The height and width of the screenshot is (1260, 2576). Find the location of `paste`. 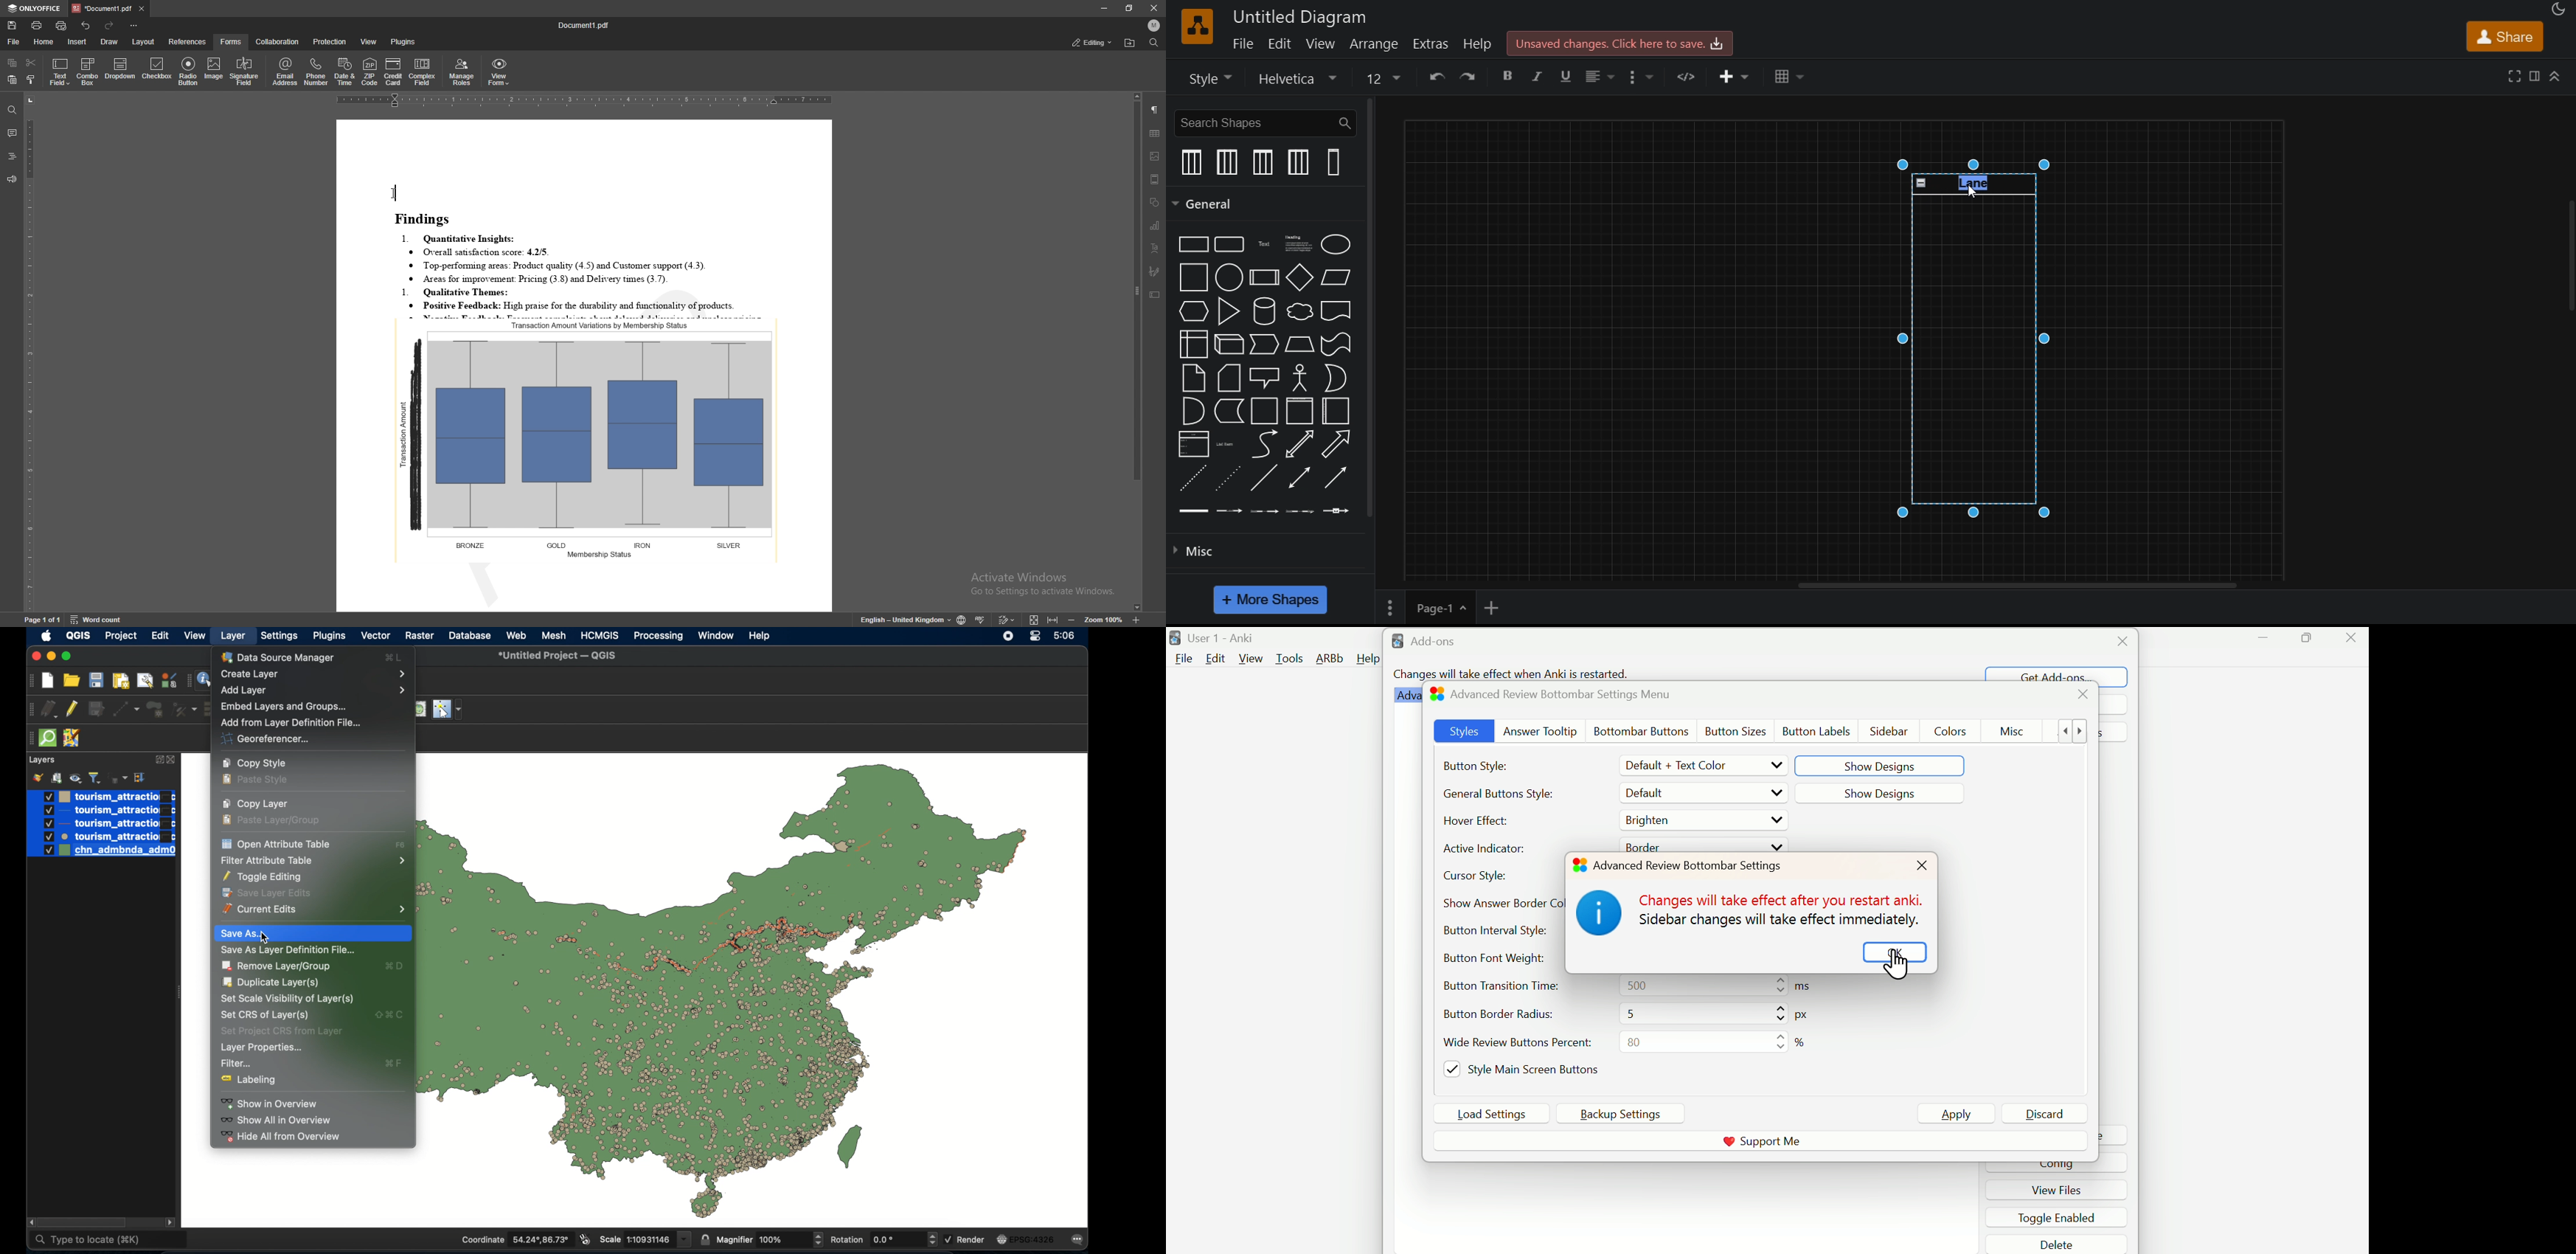

paste is located at coordinates (12, 80).